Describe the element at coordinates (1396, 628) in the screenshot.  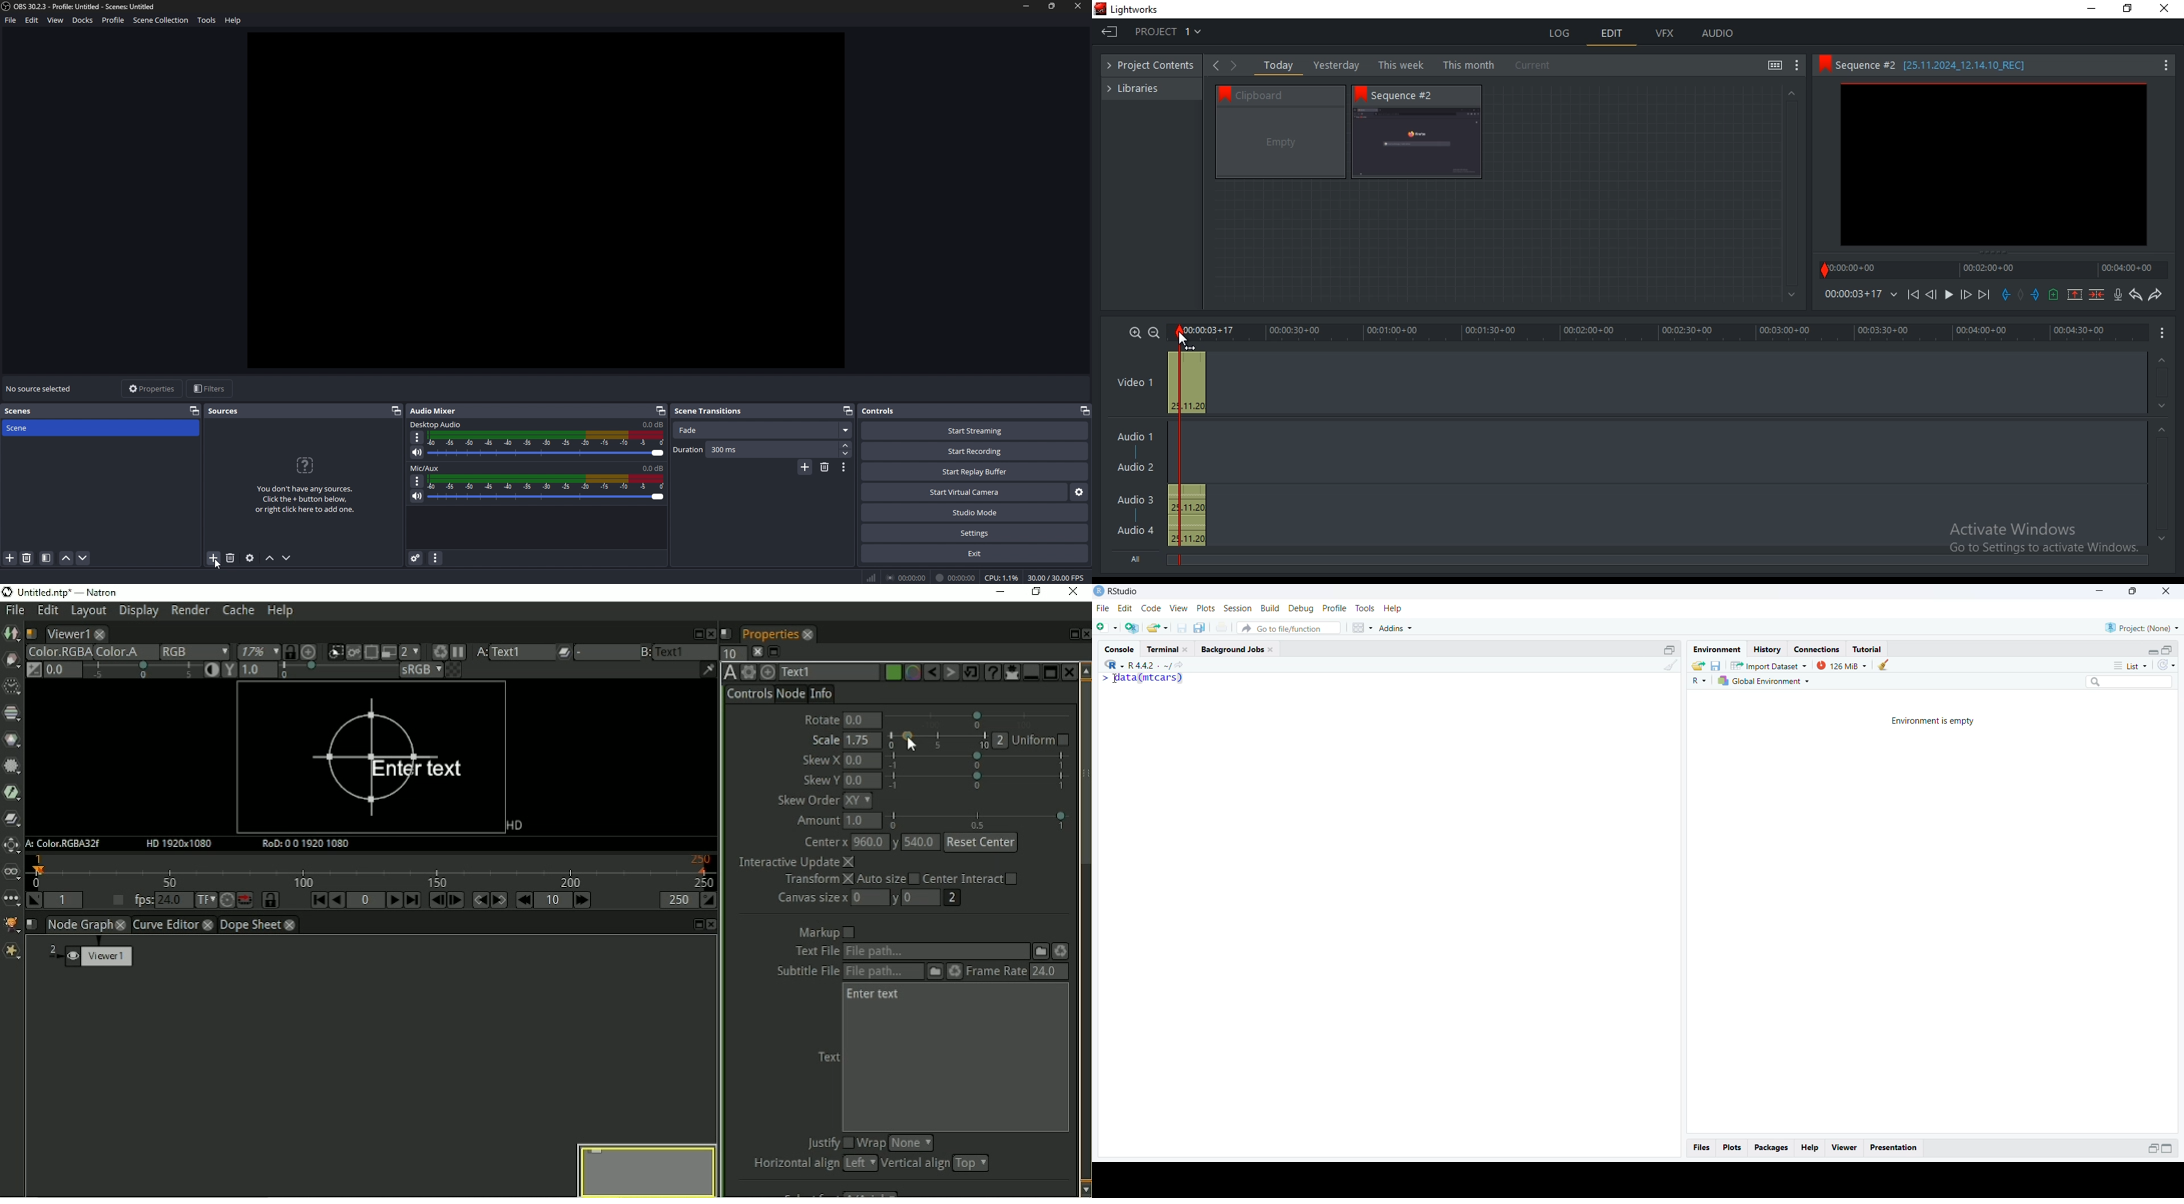
I see `Addins` at that location.